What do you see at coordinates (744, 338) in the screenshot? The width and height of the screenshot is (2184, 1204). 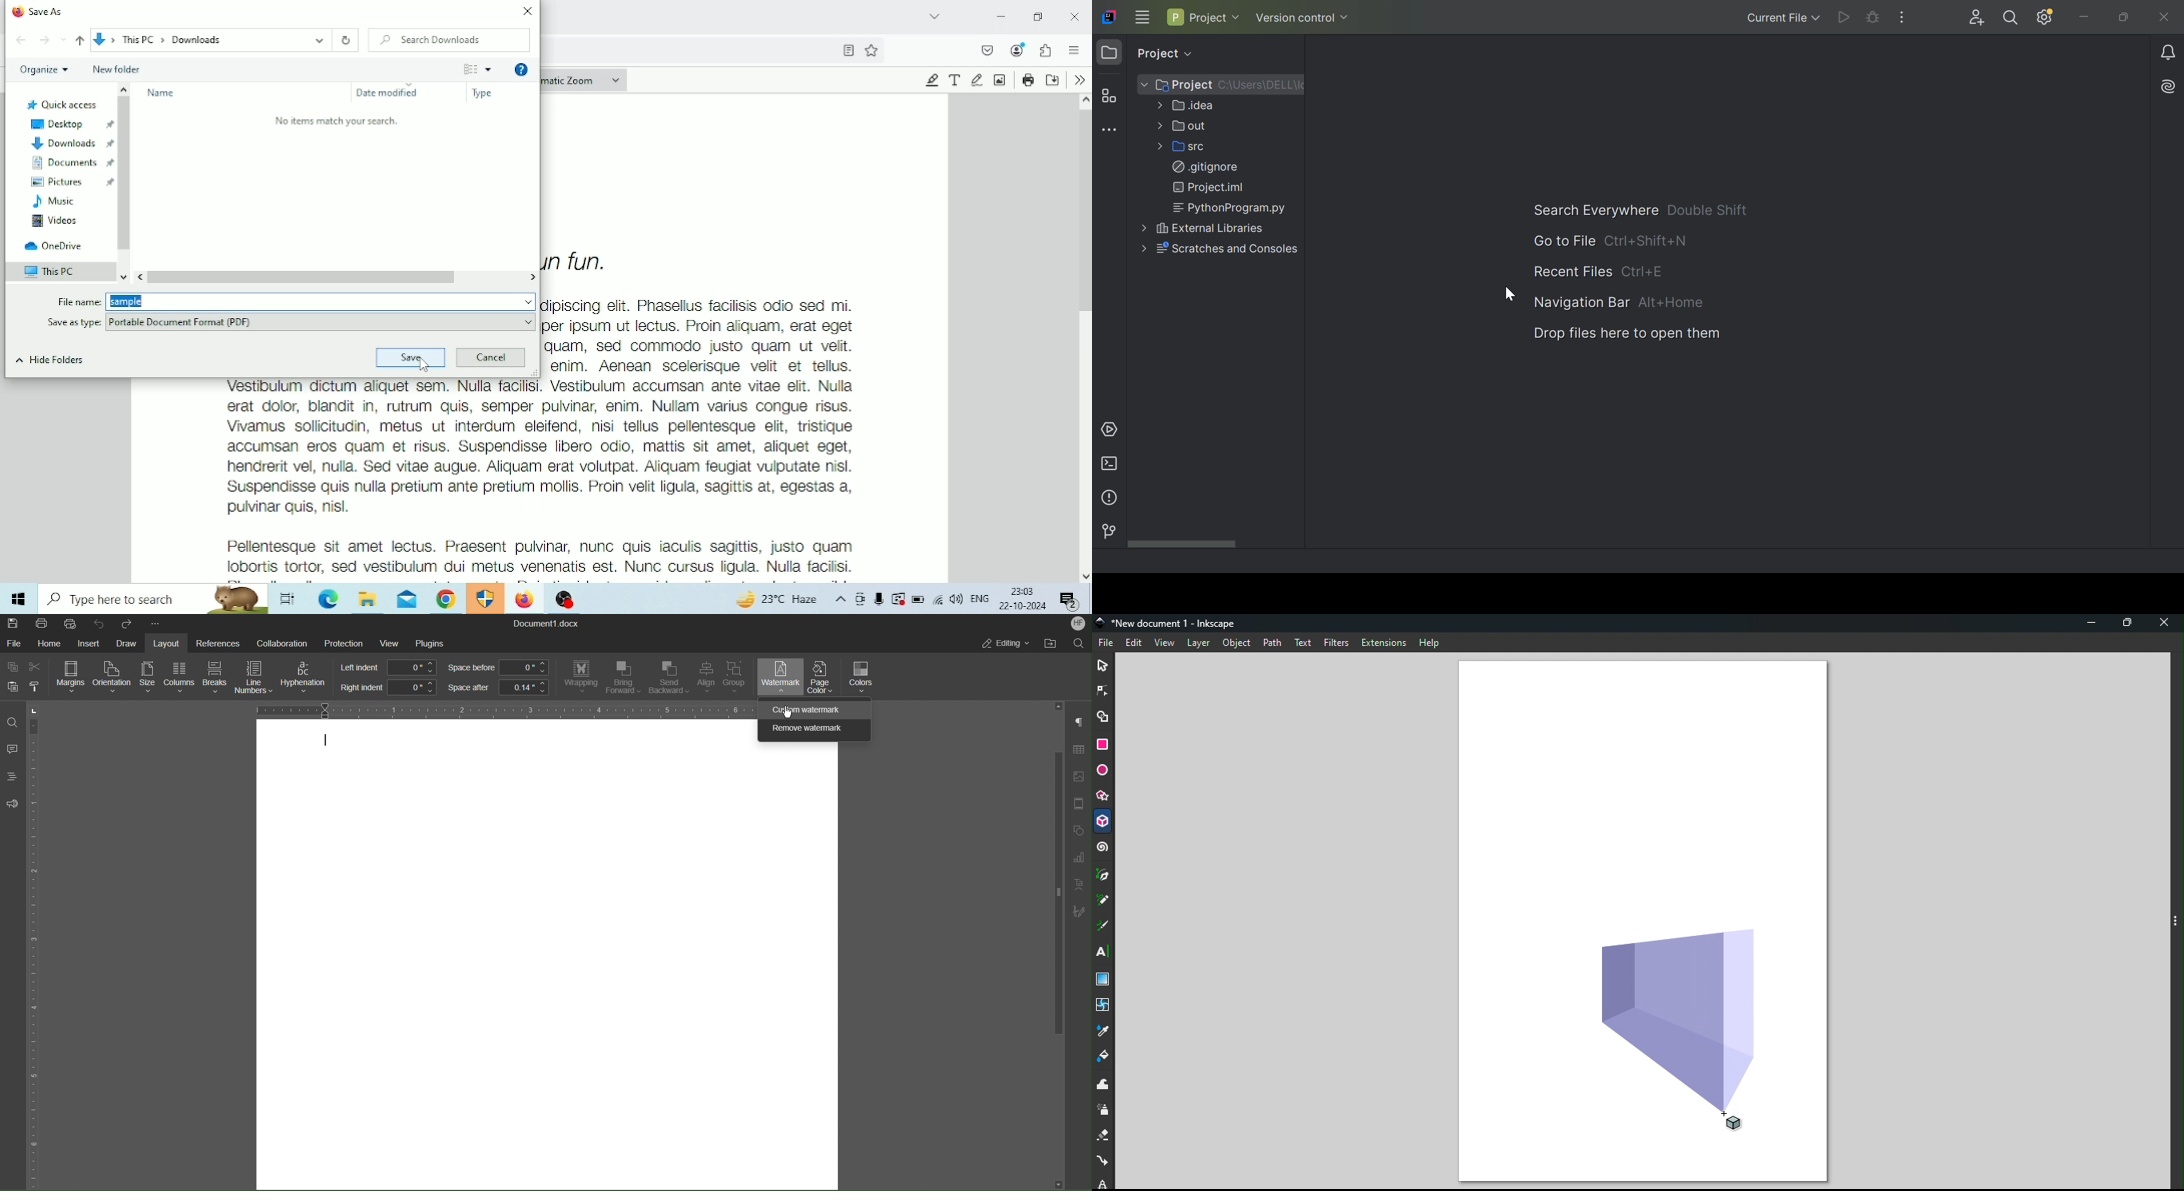 I see `PDF Content` at bounding box center [744, 338].